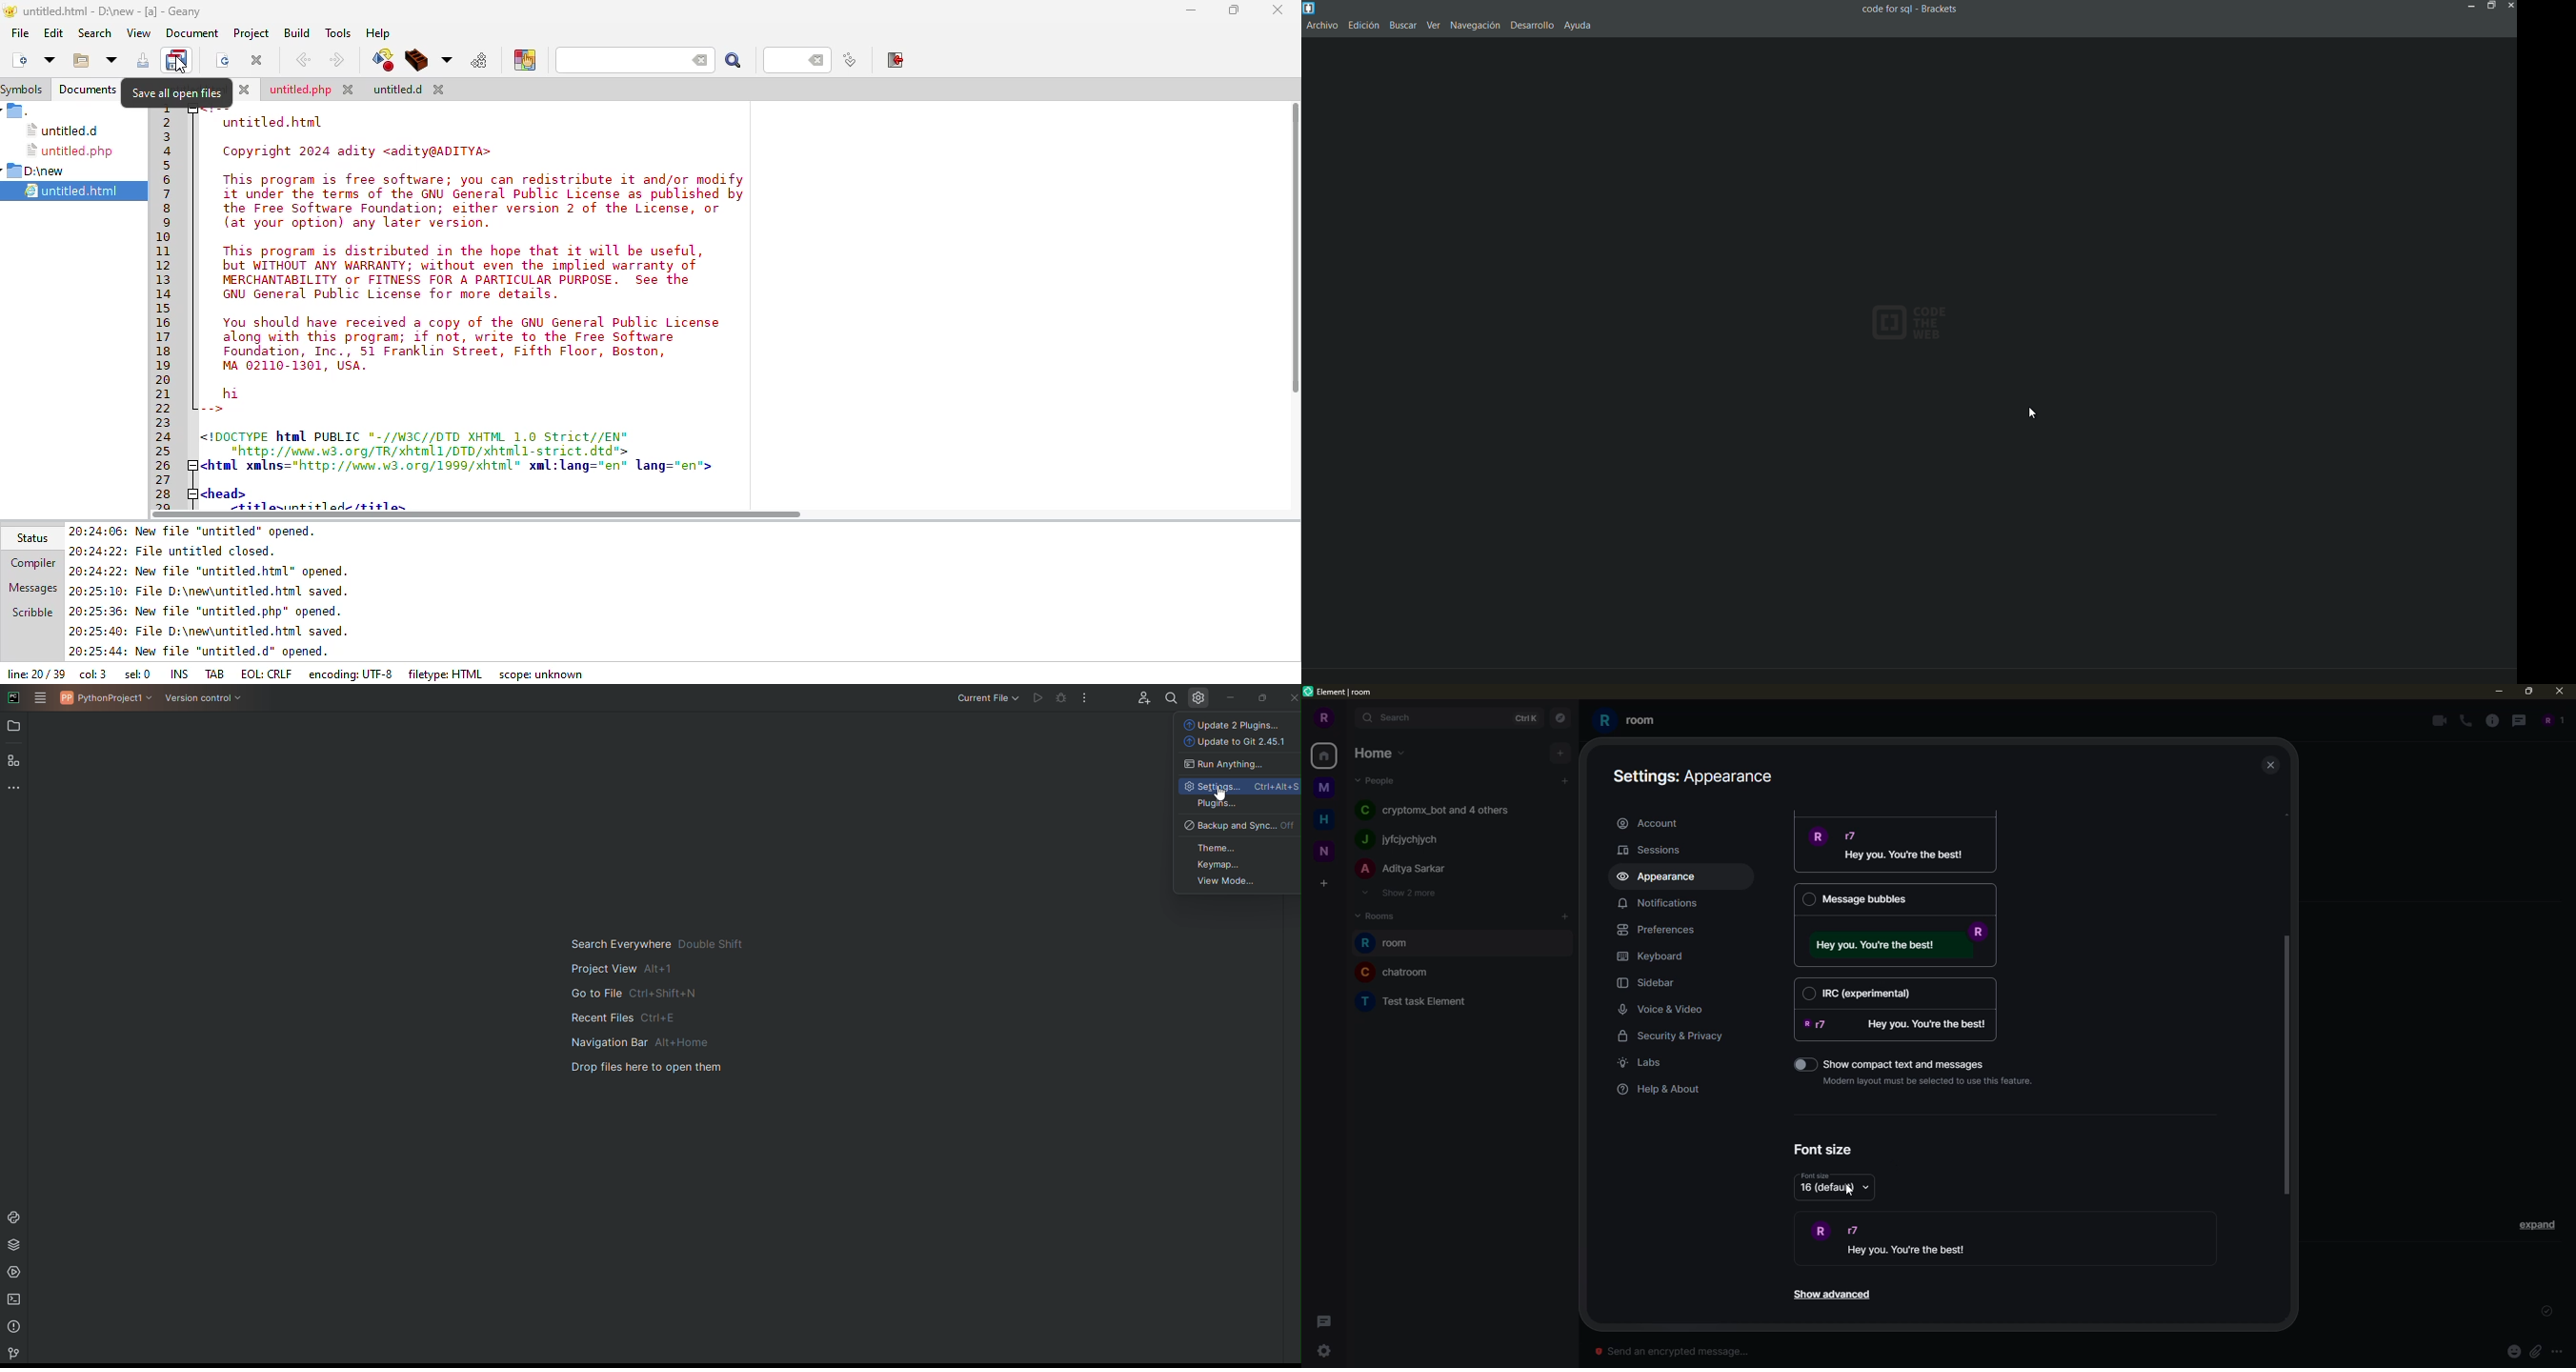 The width and height of the screenshot is (2576, 1372). What do you see at coordinates (473, 514) in the screenshot?
I see `scroll bar` at bounding box center [473, 514].